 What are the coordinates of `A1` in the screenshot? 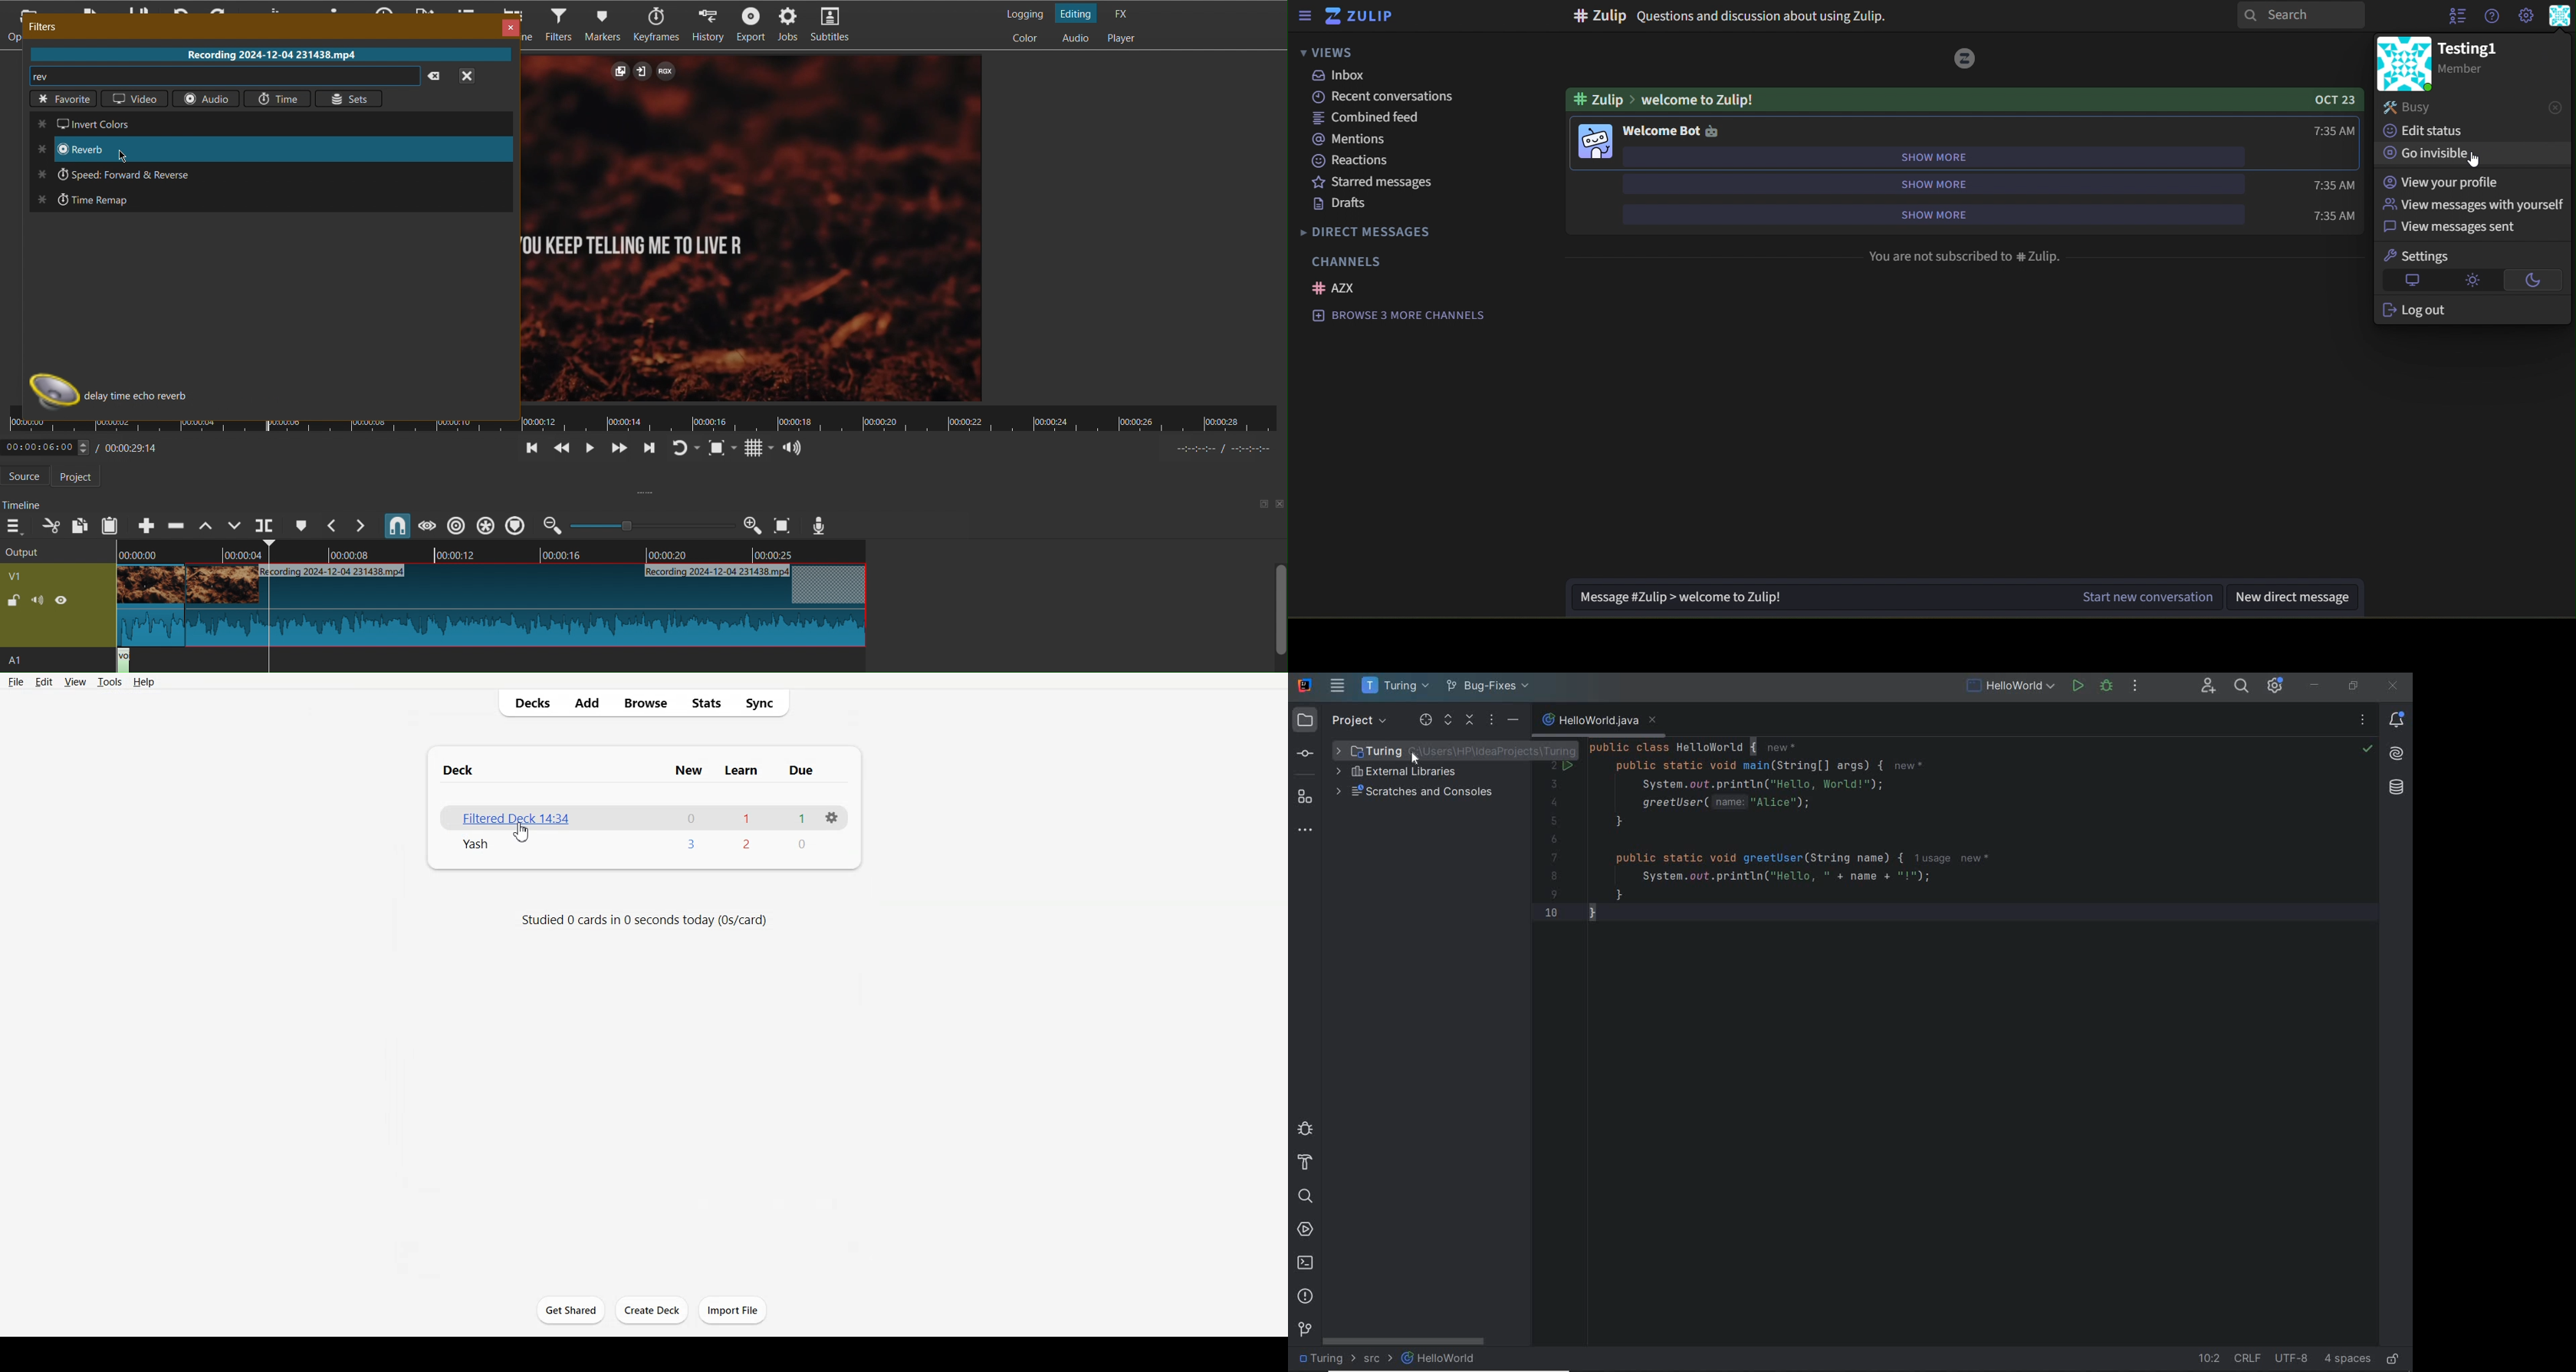 It's located at (28, 662).